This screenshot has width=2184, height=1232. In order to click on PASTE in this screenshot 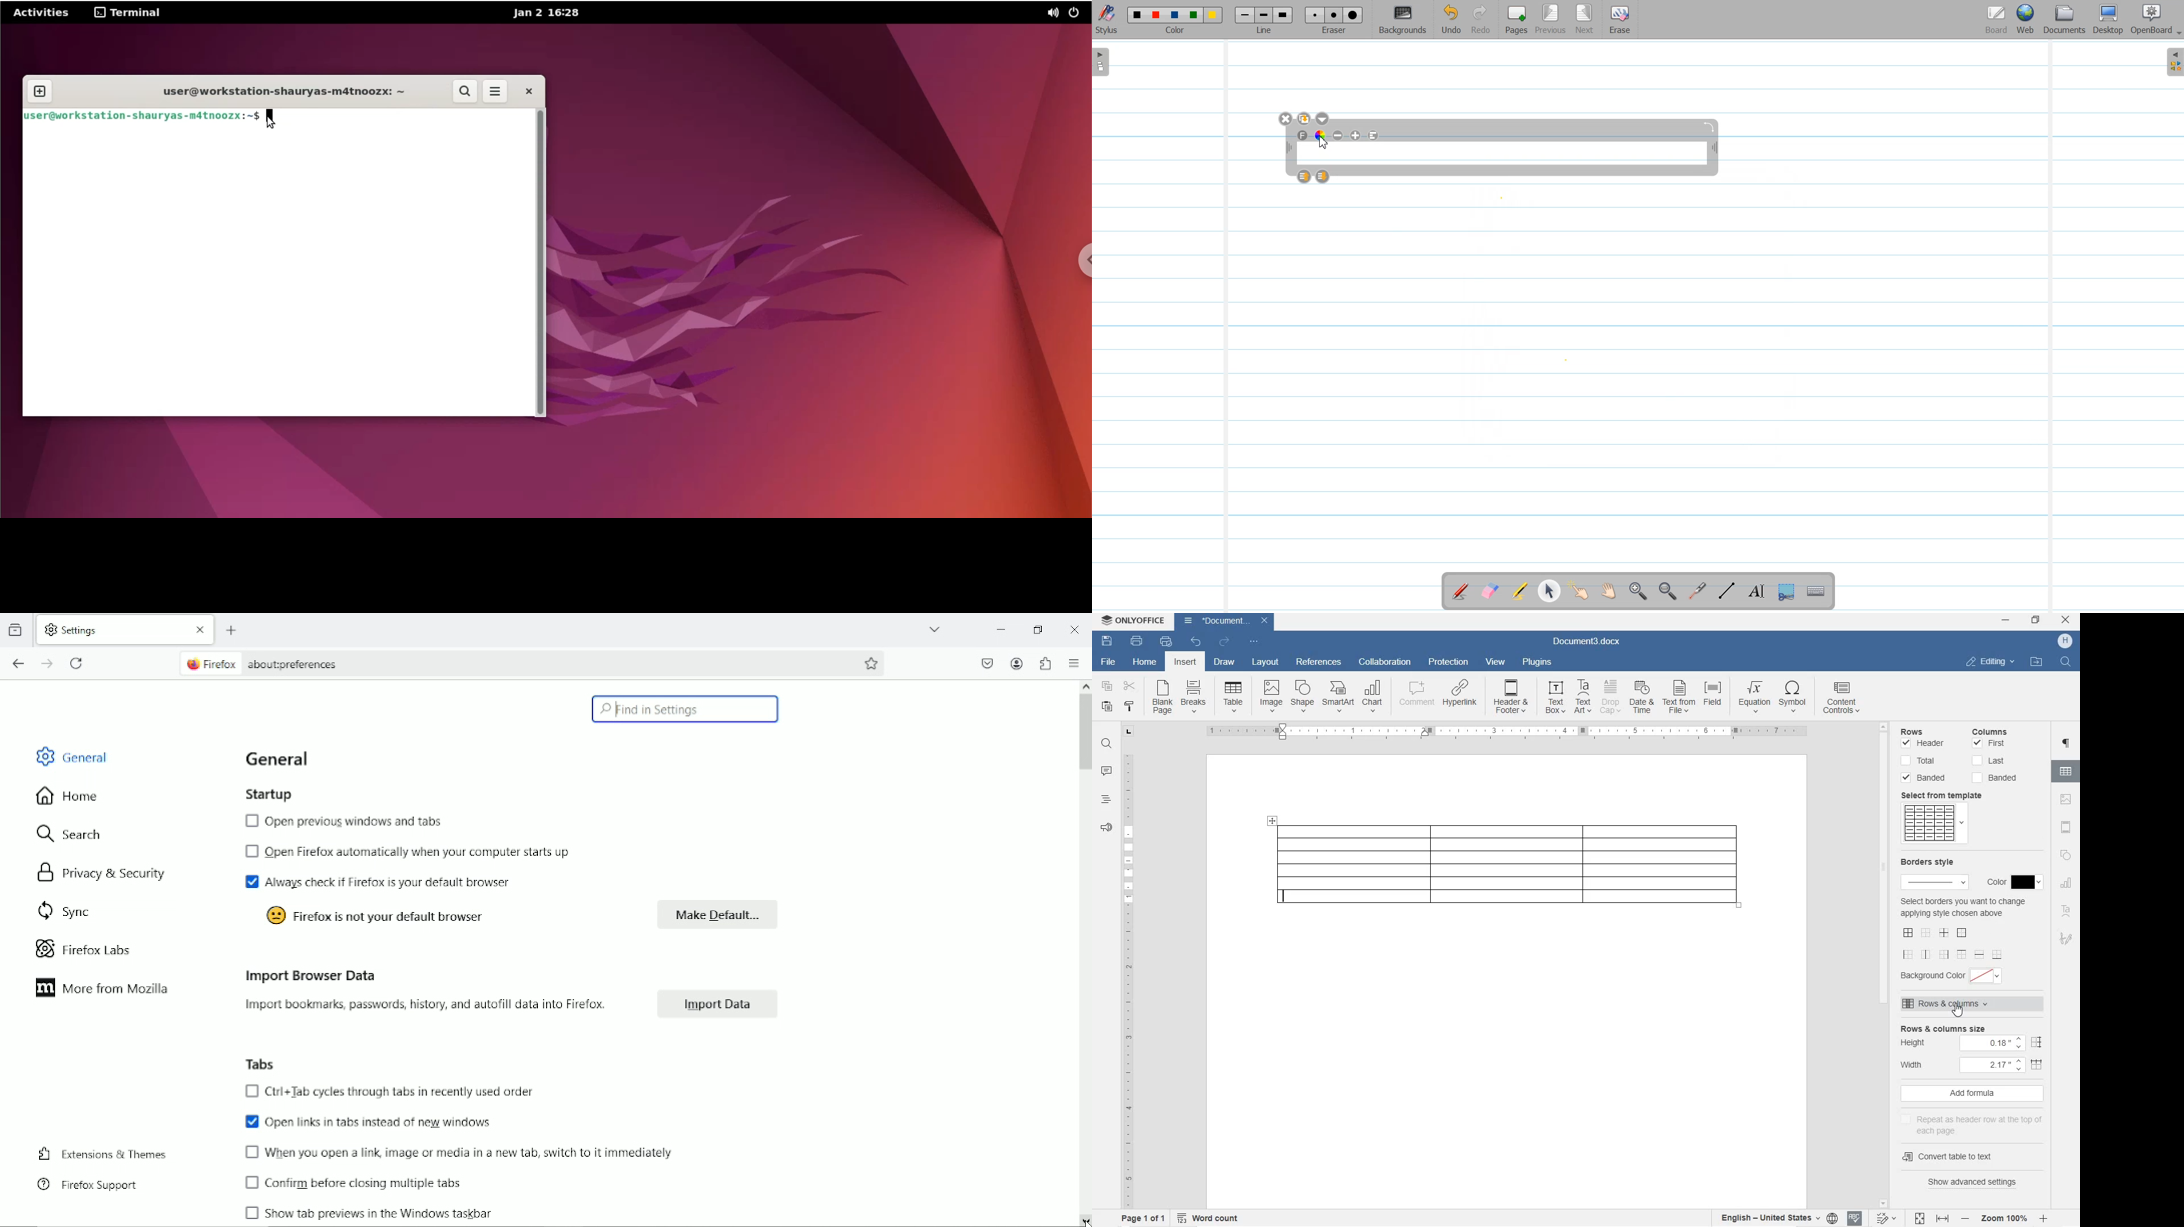, I will do `click(1108, 707)`.